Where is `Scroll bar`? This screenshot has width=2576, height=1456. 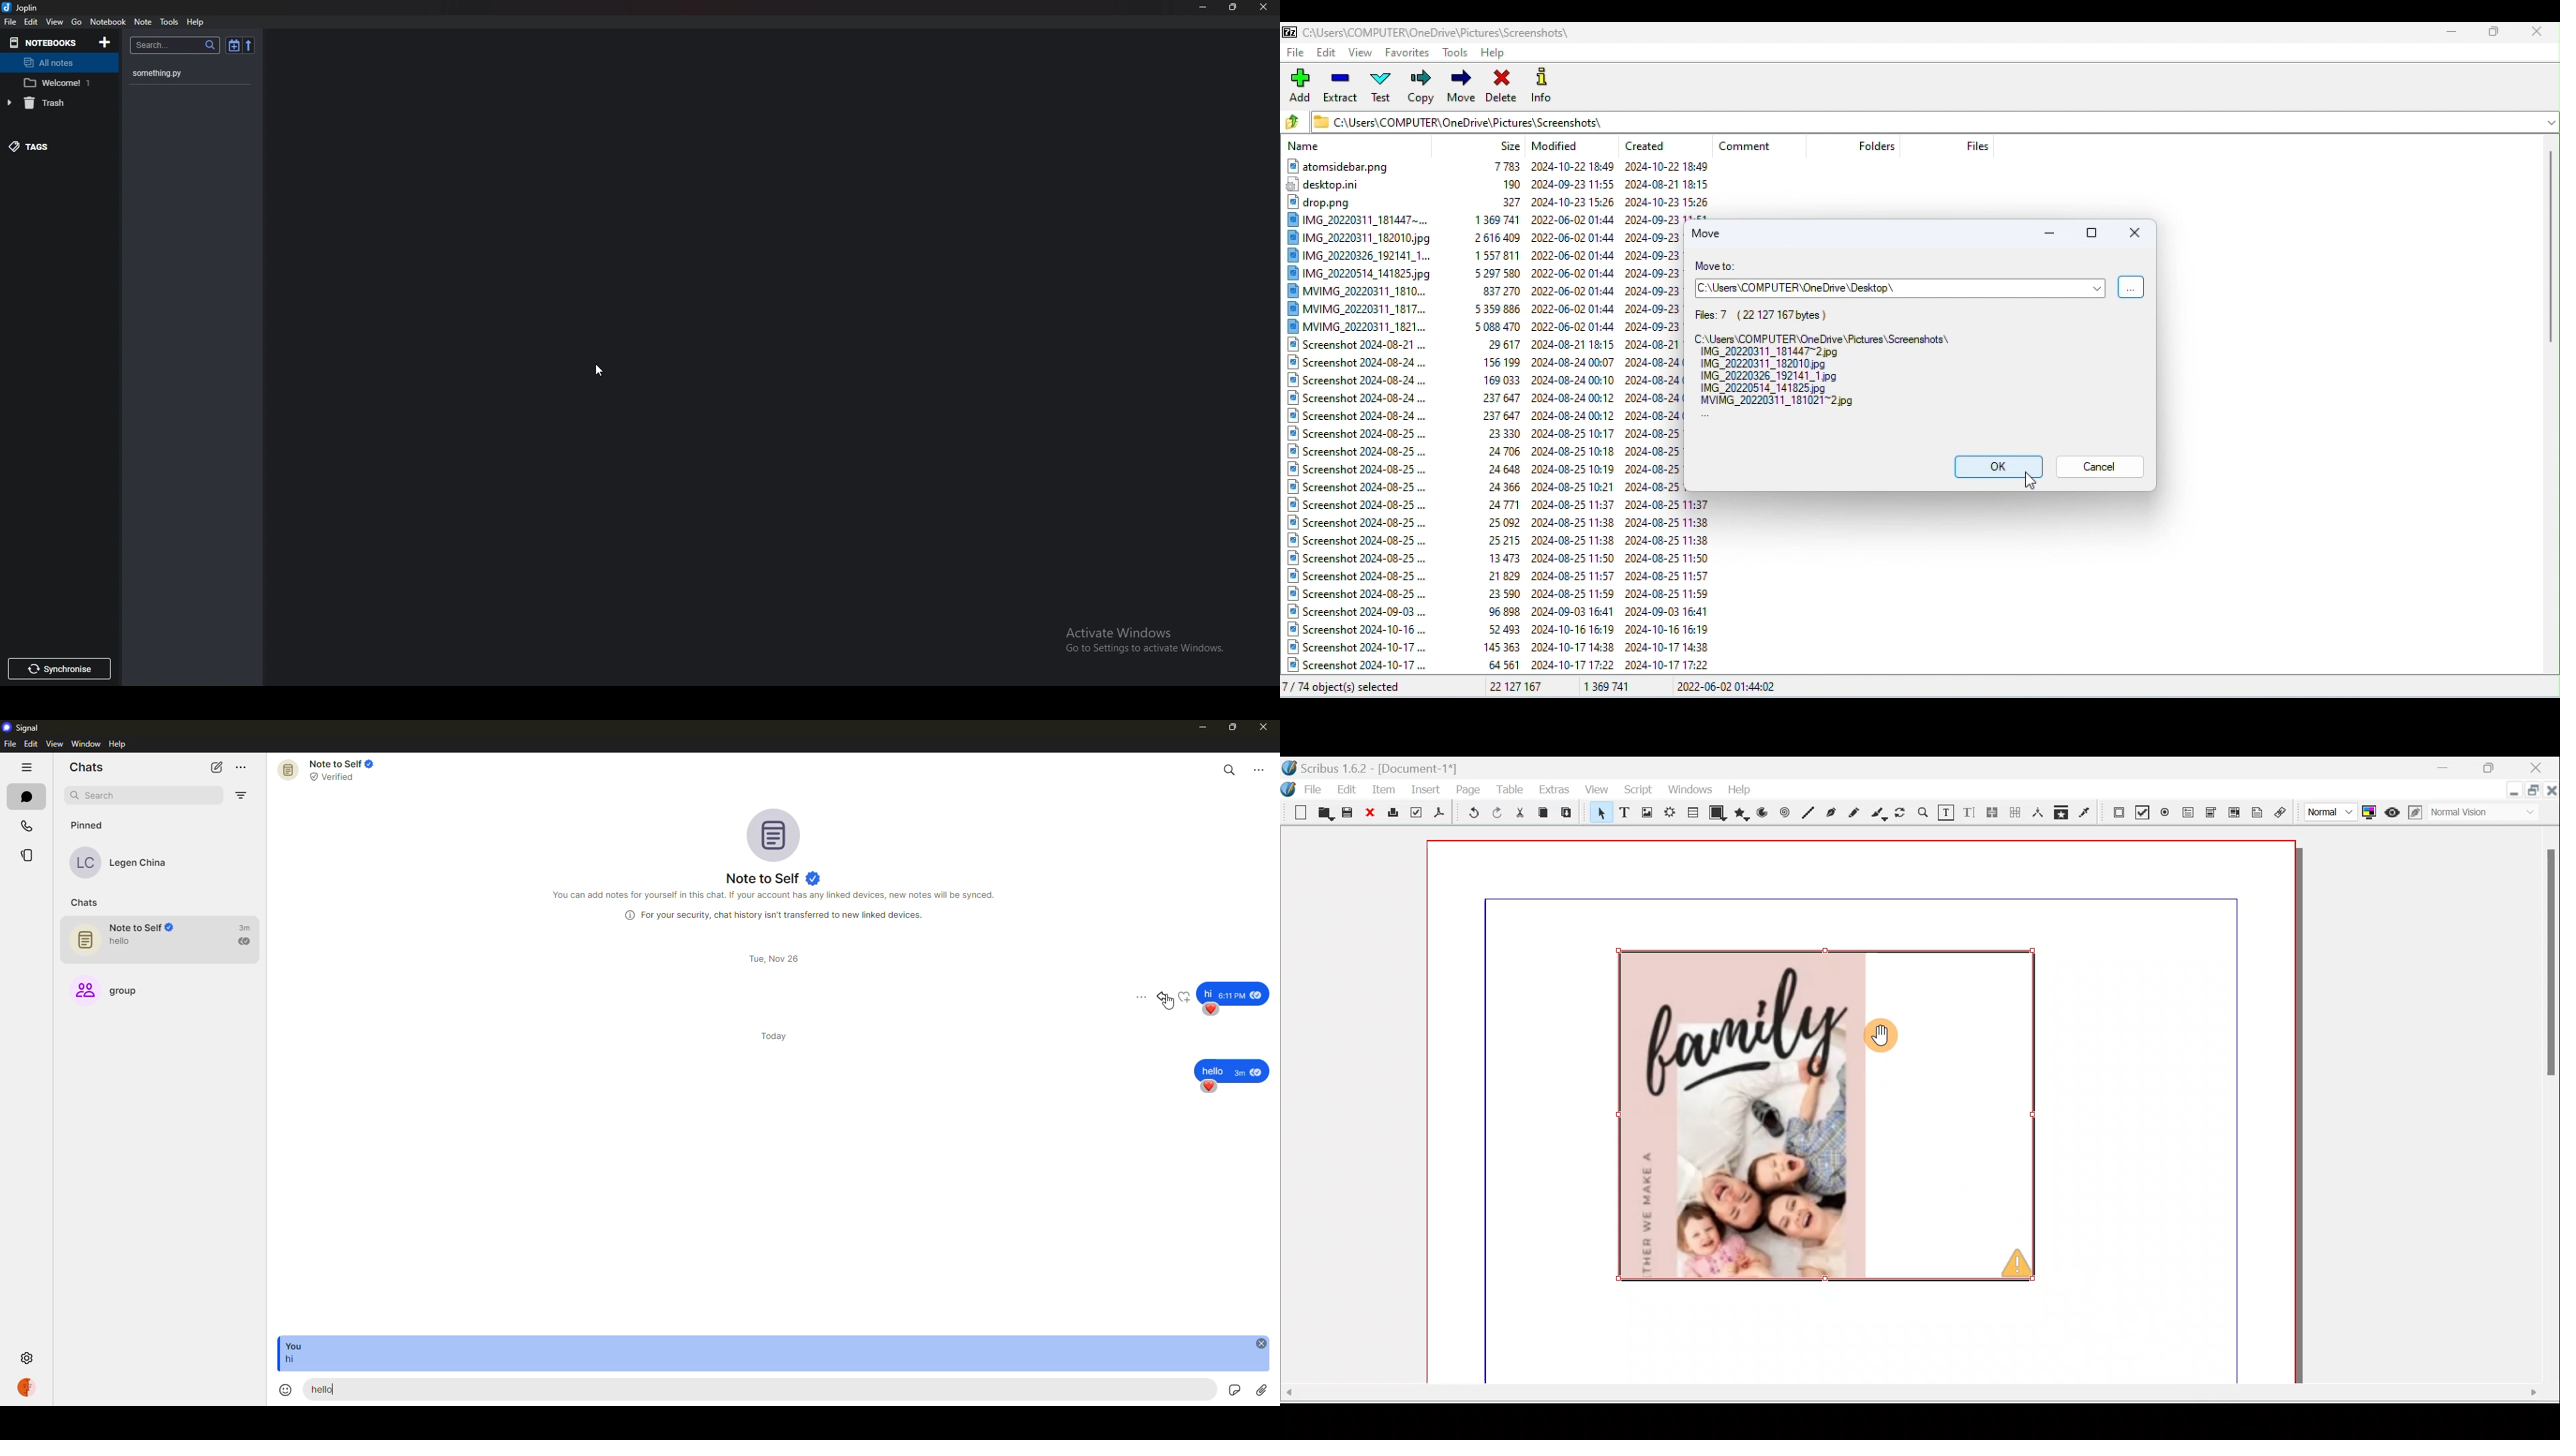 Scroll bar is located at coordinates (2552, 407).